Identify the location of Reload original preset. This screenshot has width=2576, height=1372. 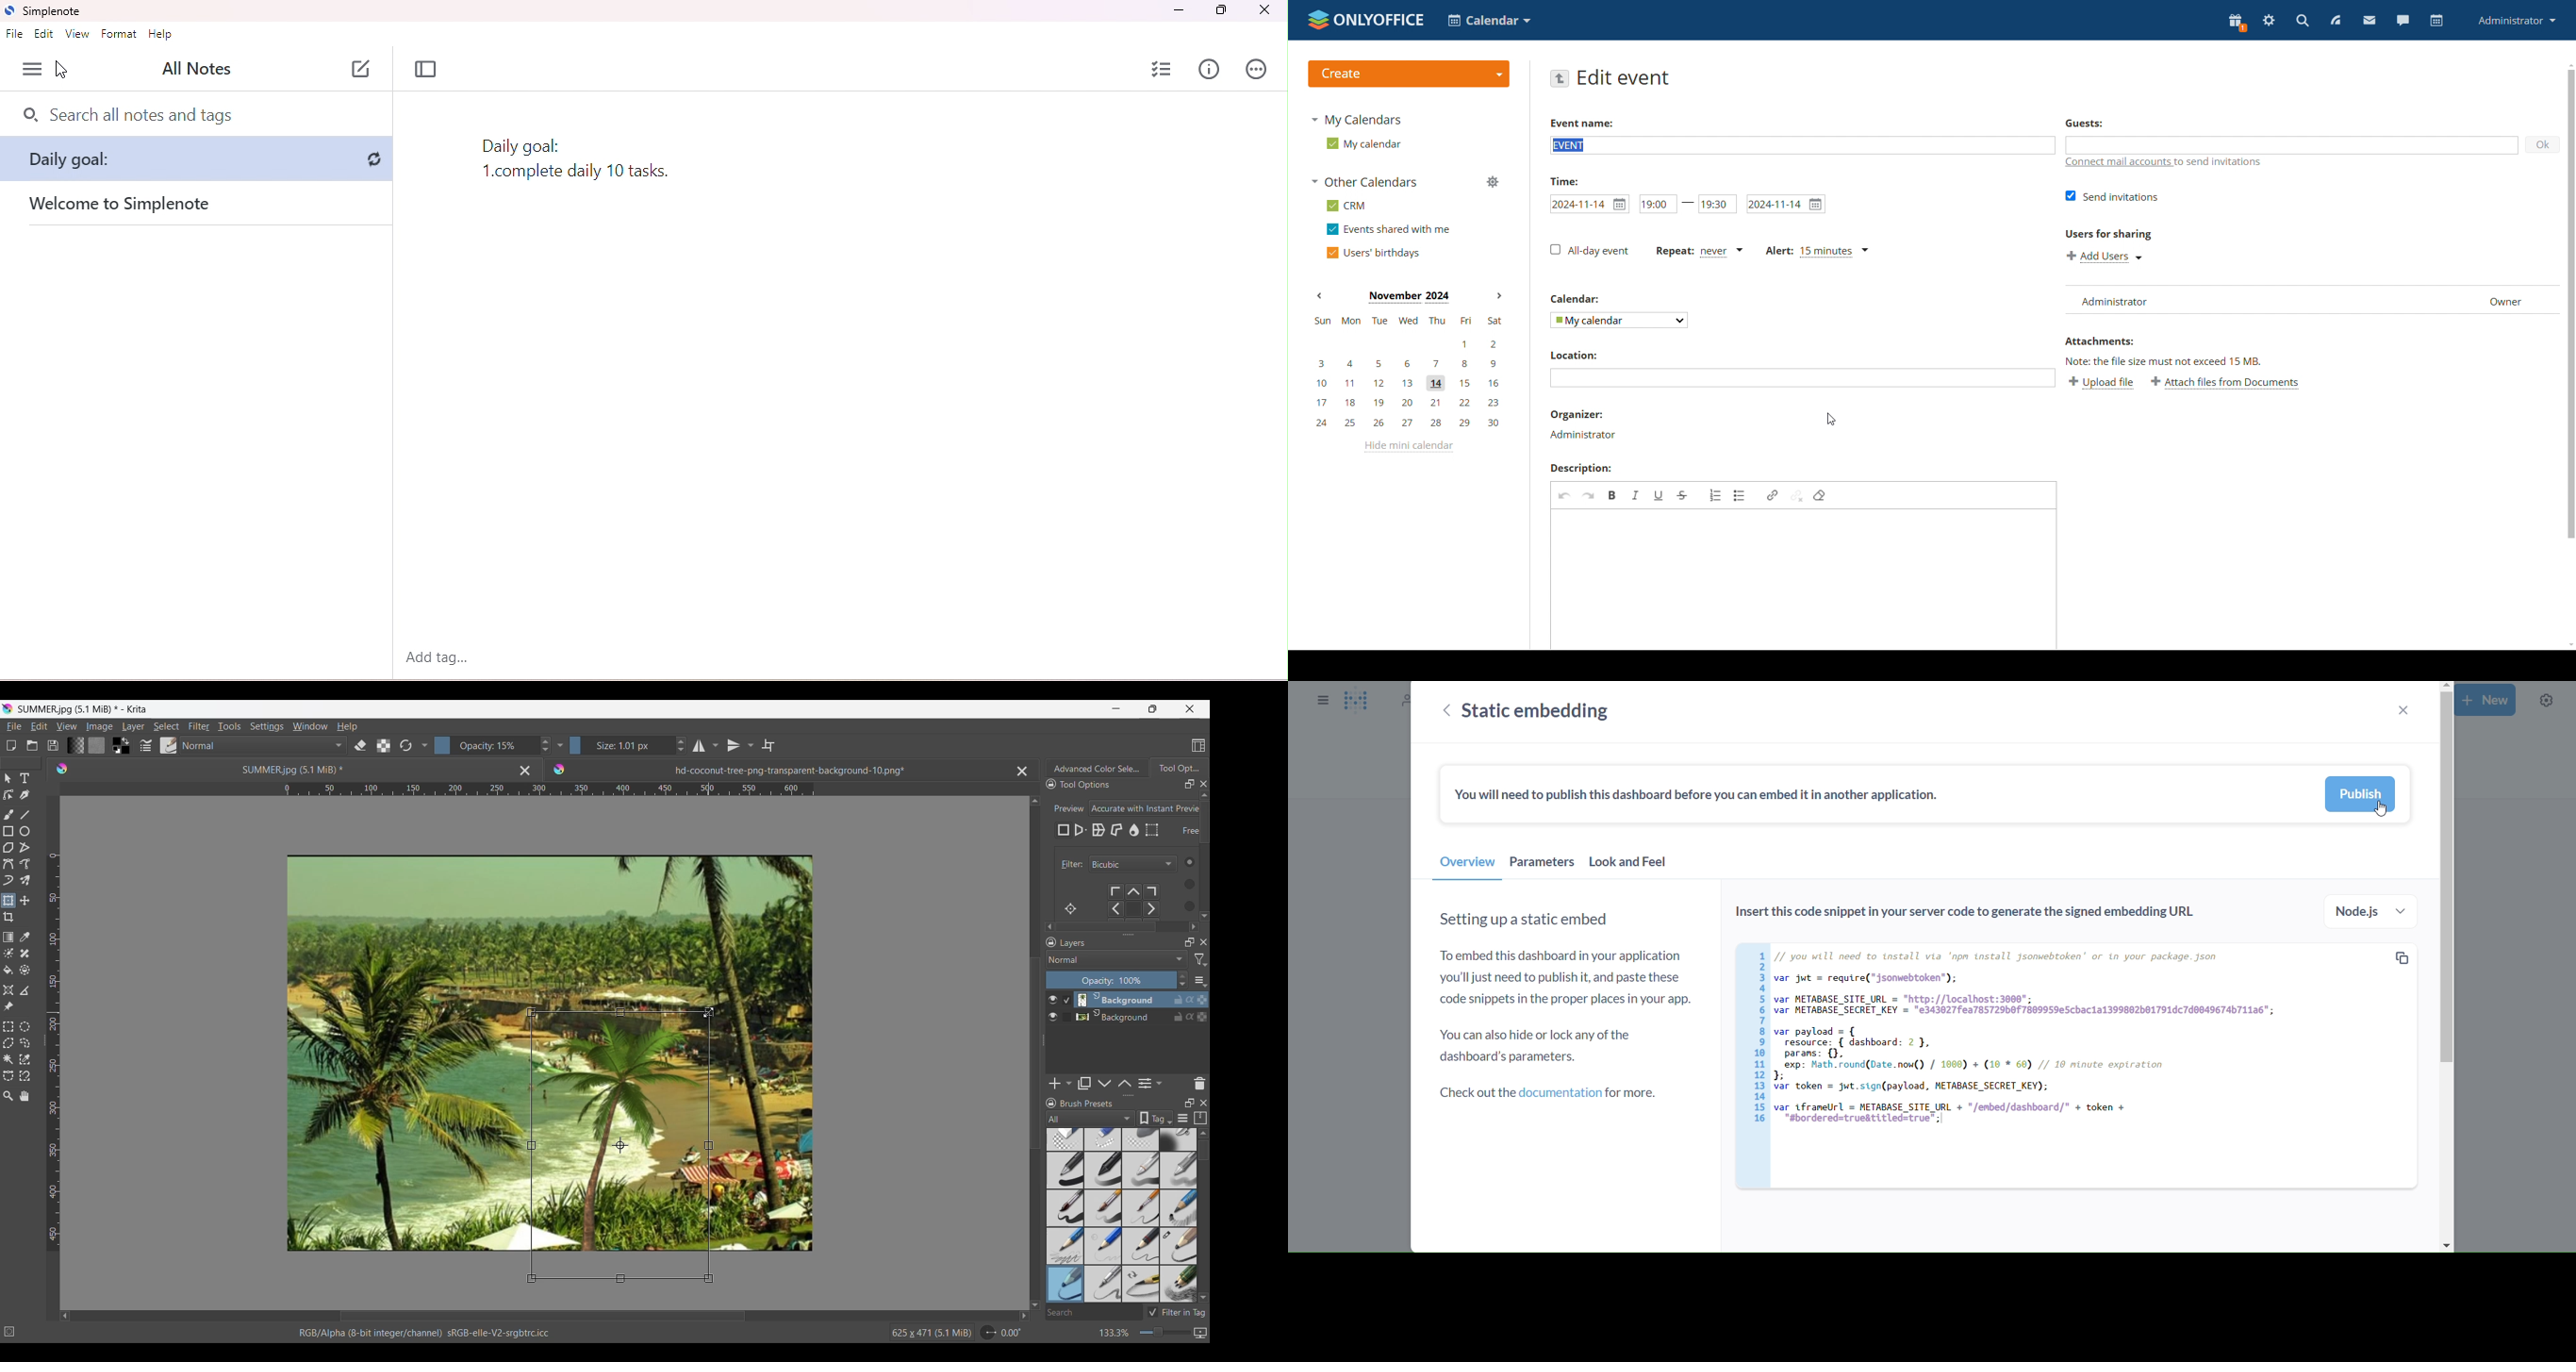
(405, 745).